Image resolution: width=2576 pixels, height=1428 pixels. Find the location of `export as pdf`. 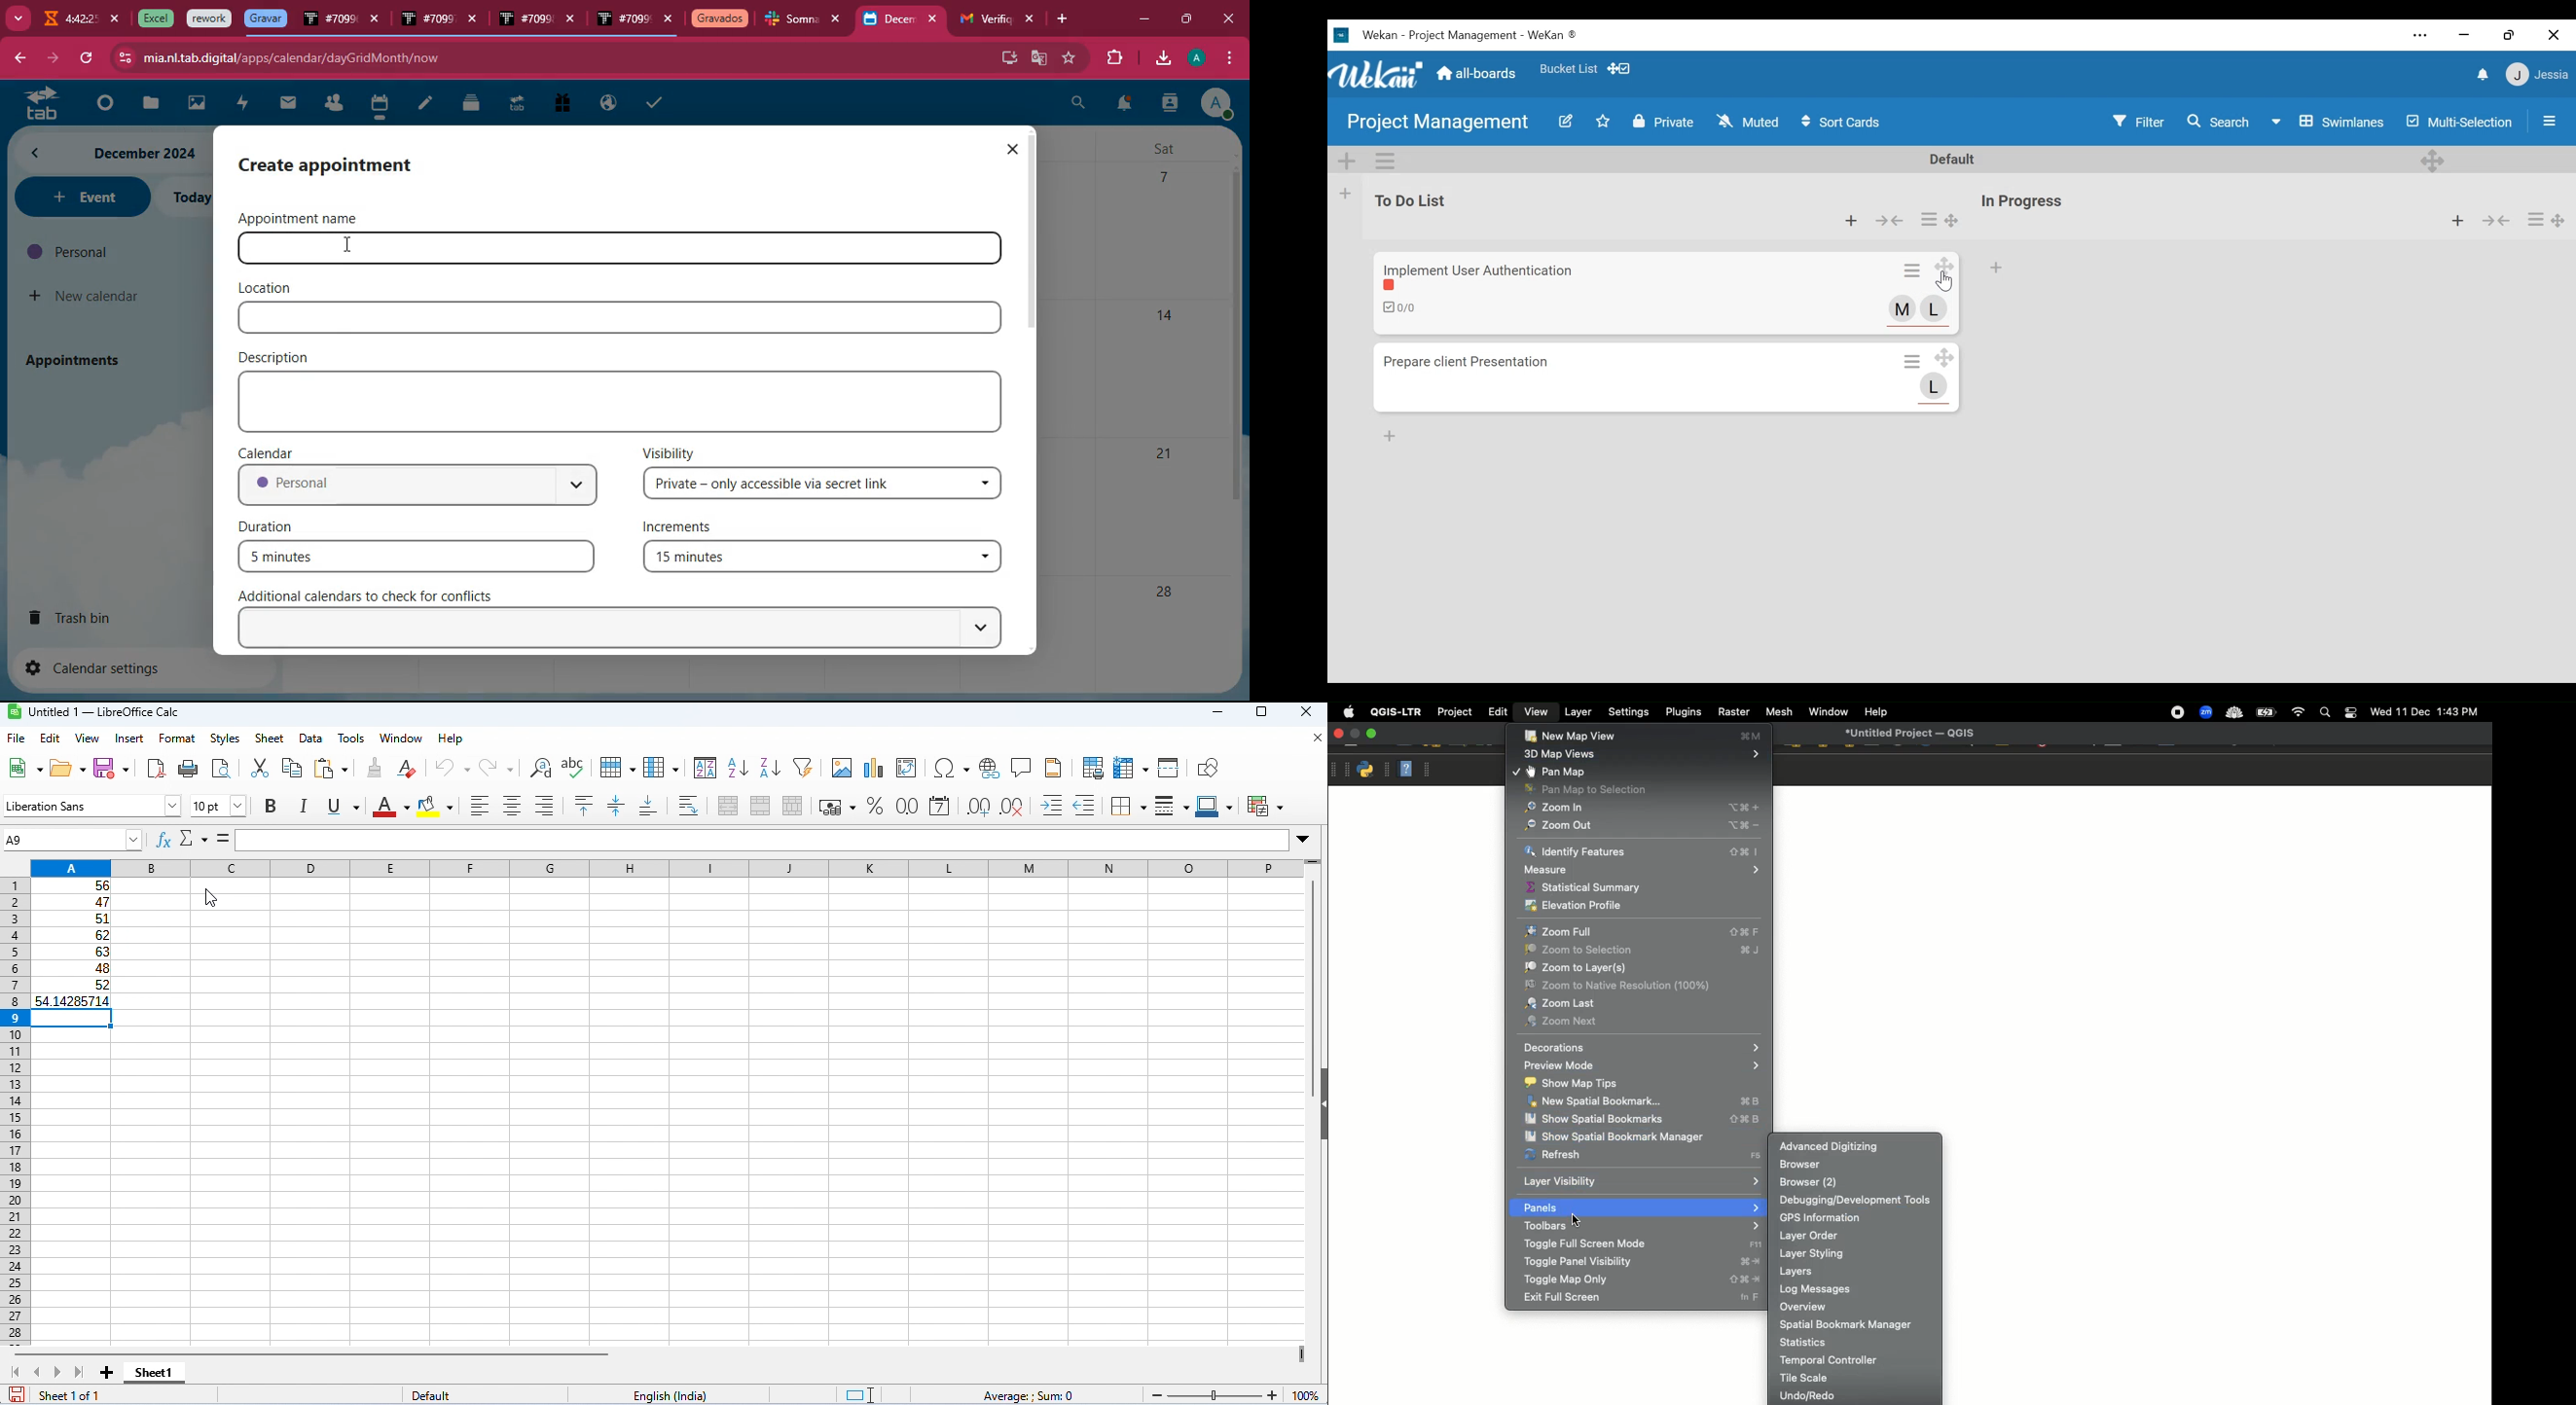

export as pdf is located at coordinates (156, 769).